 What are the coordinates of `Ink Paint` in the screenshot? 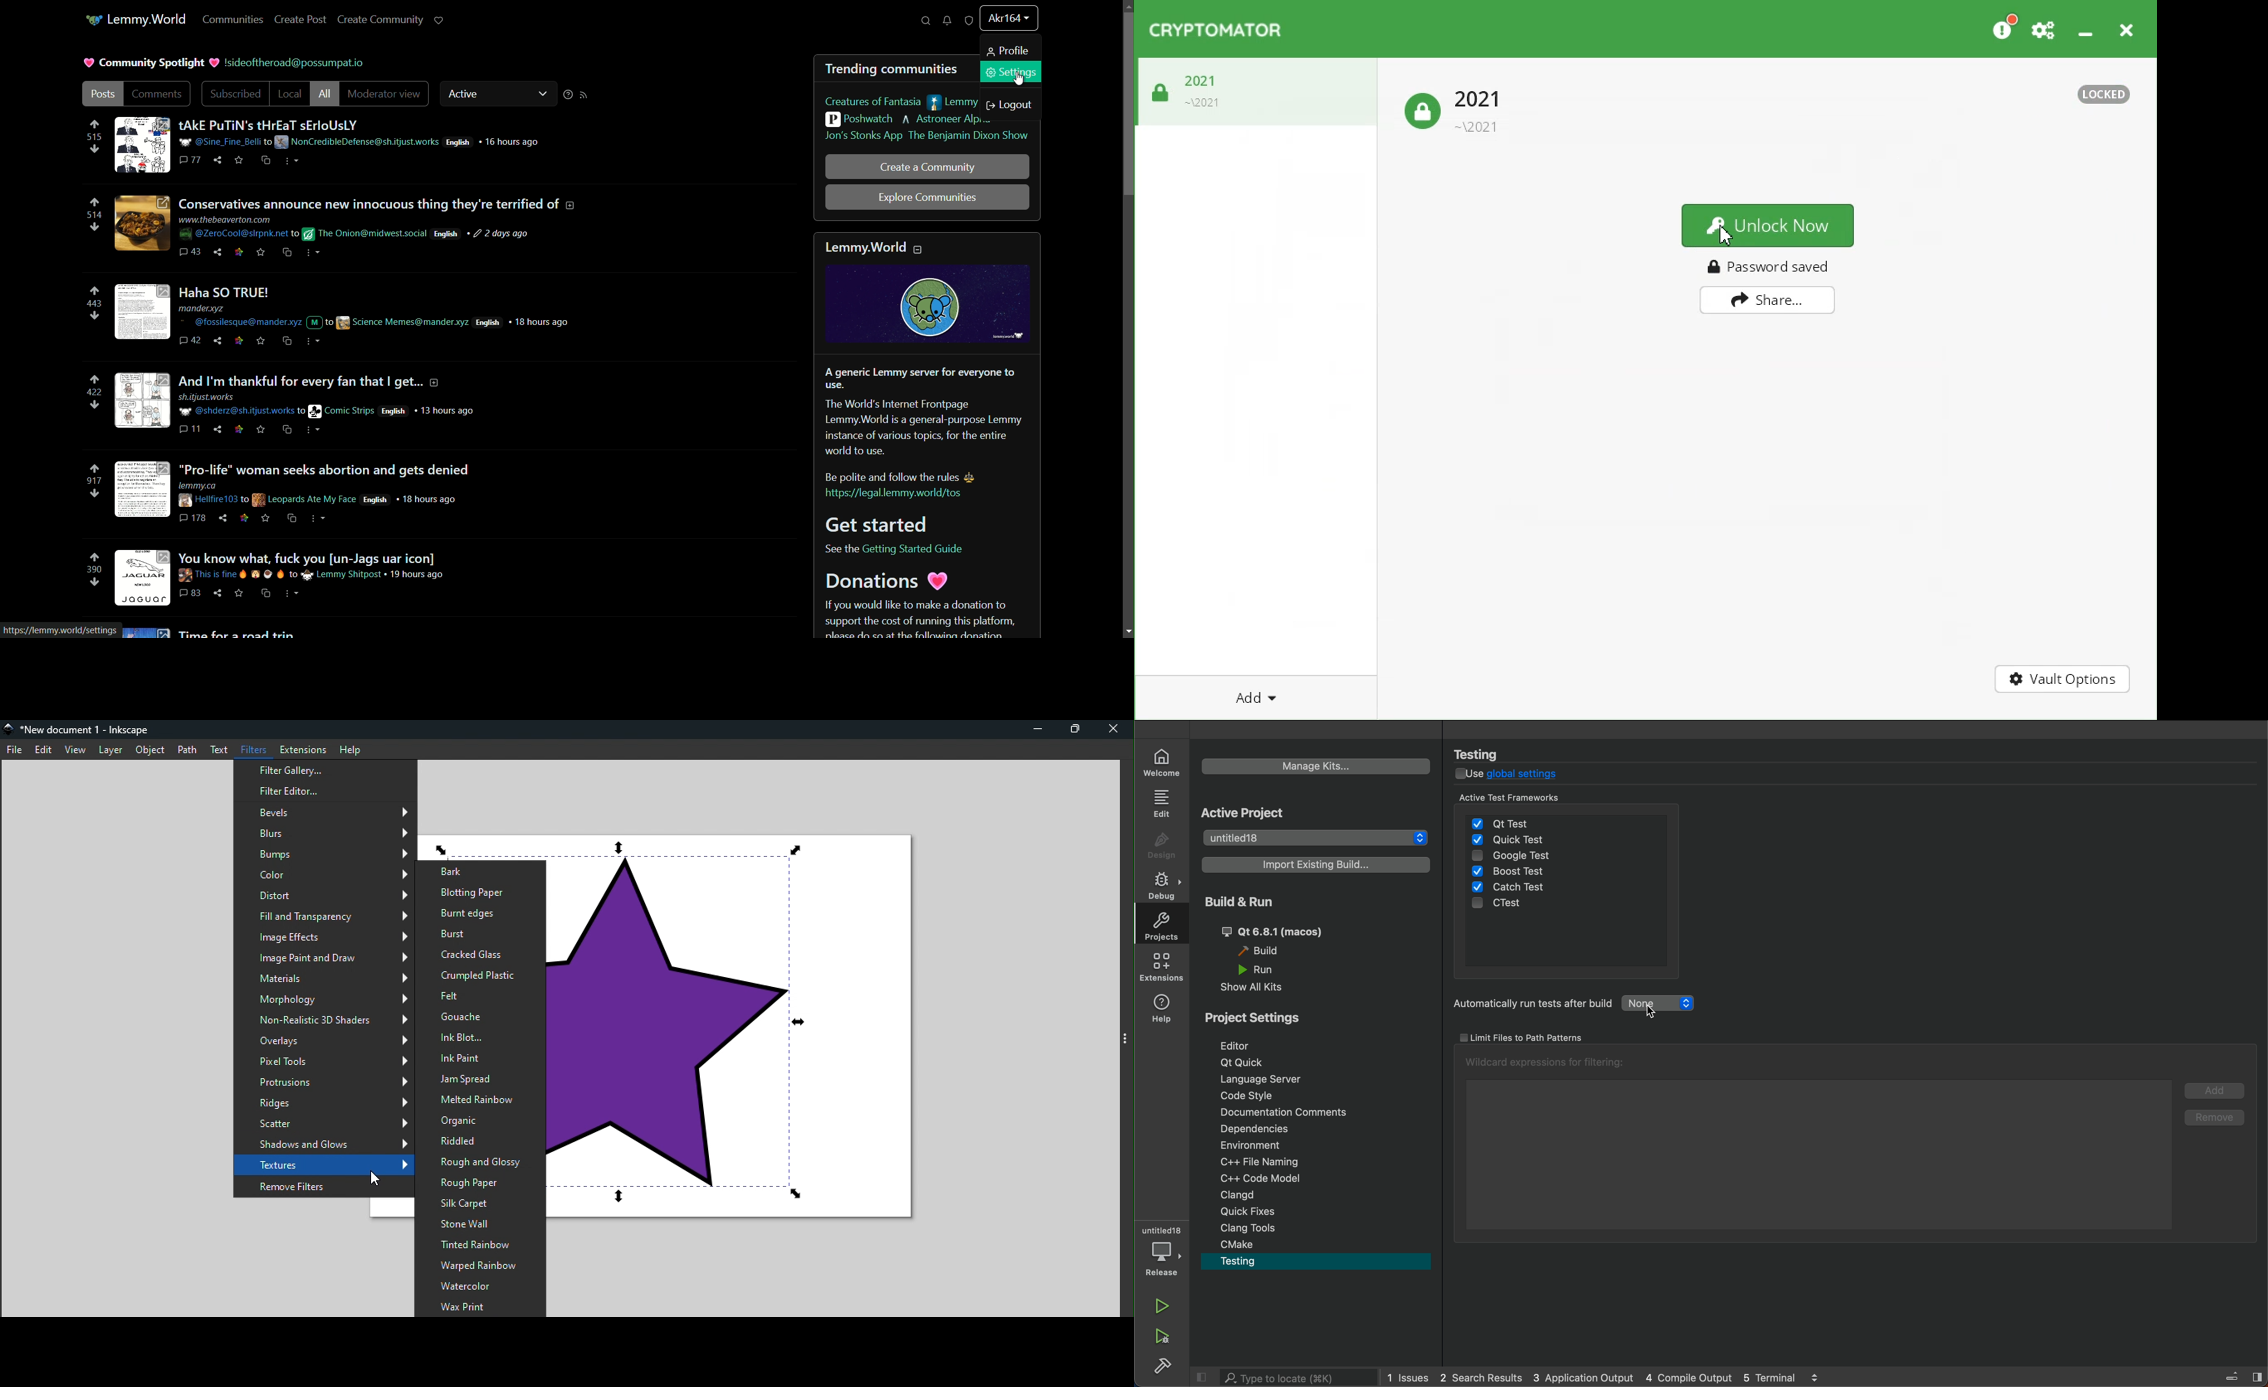 It's located at (479, 1060).